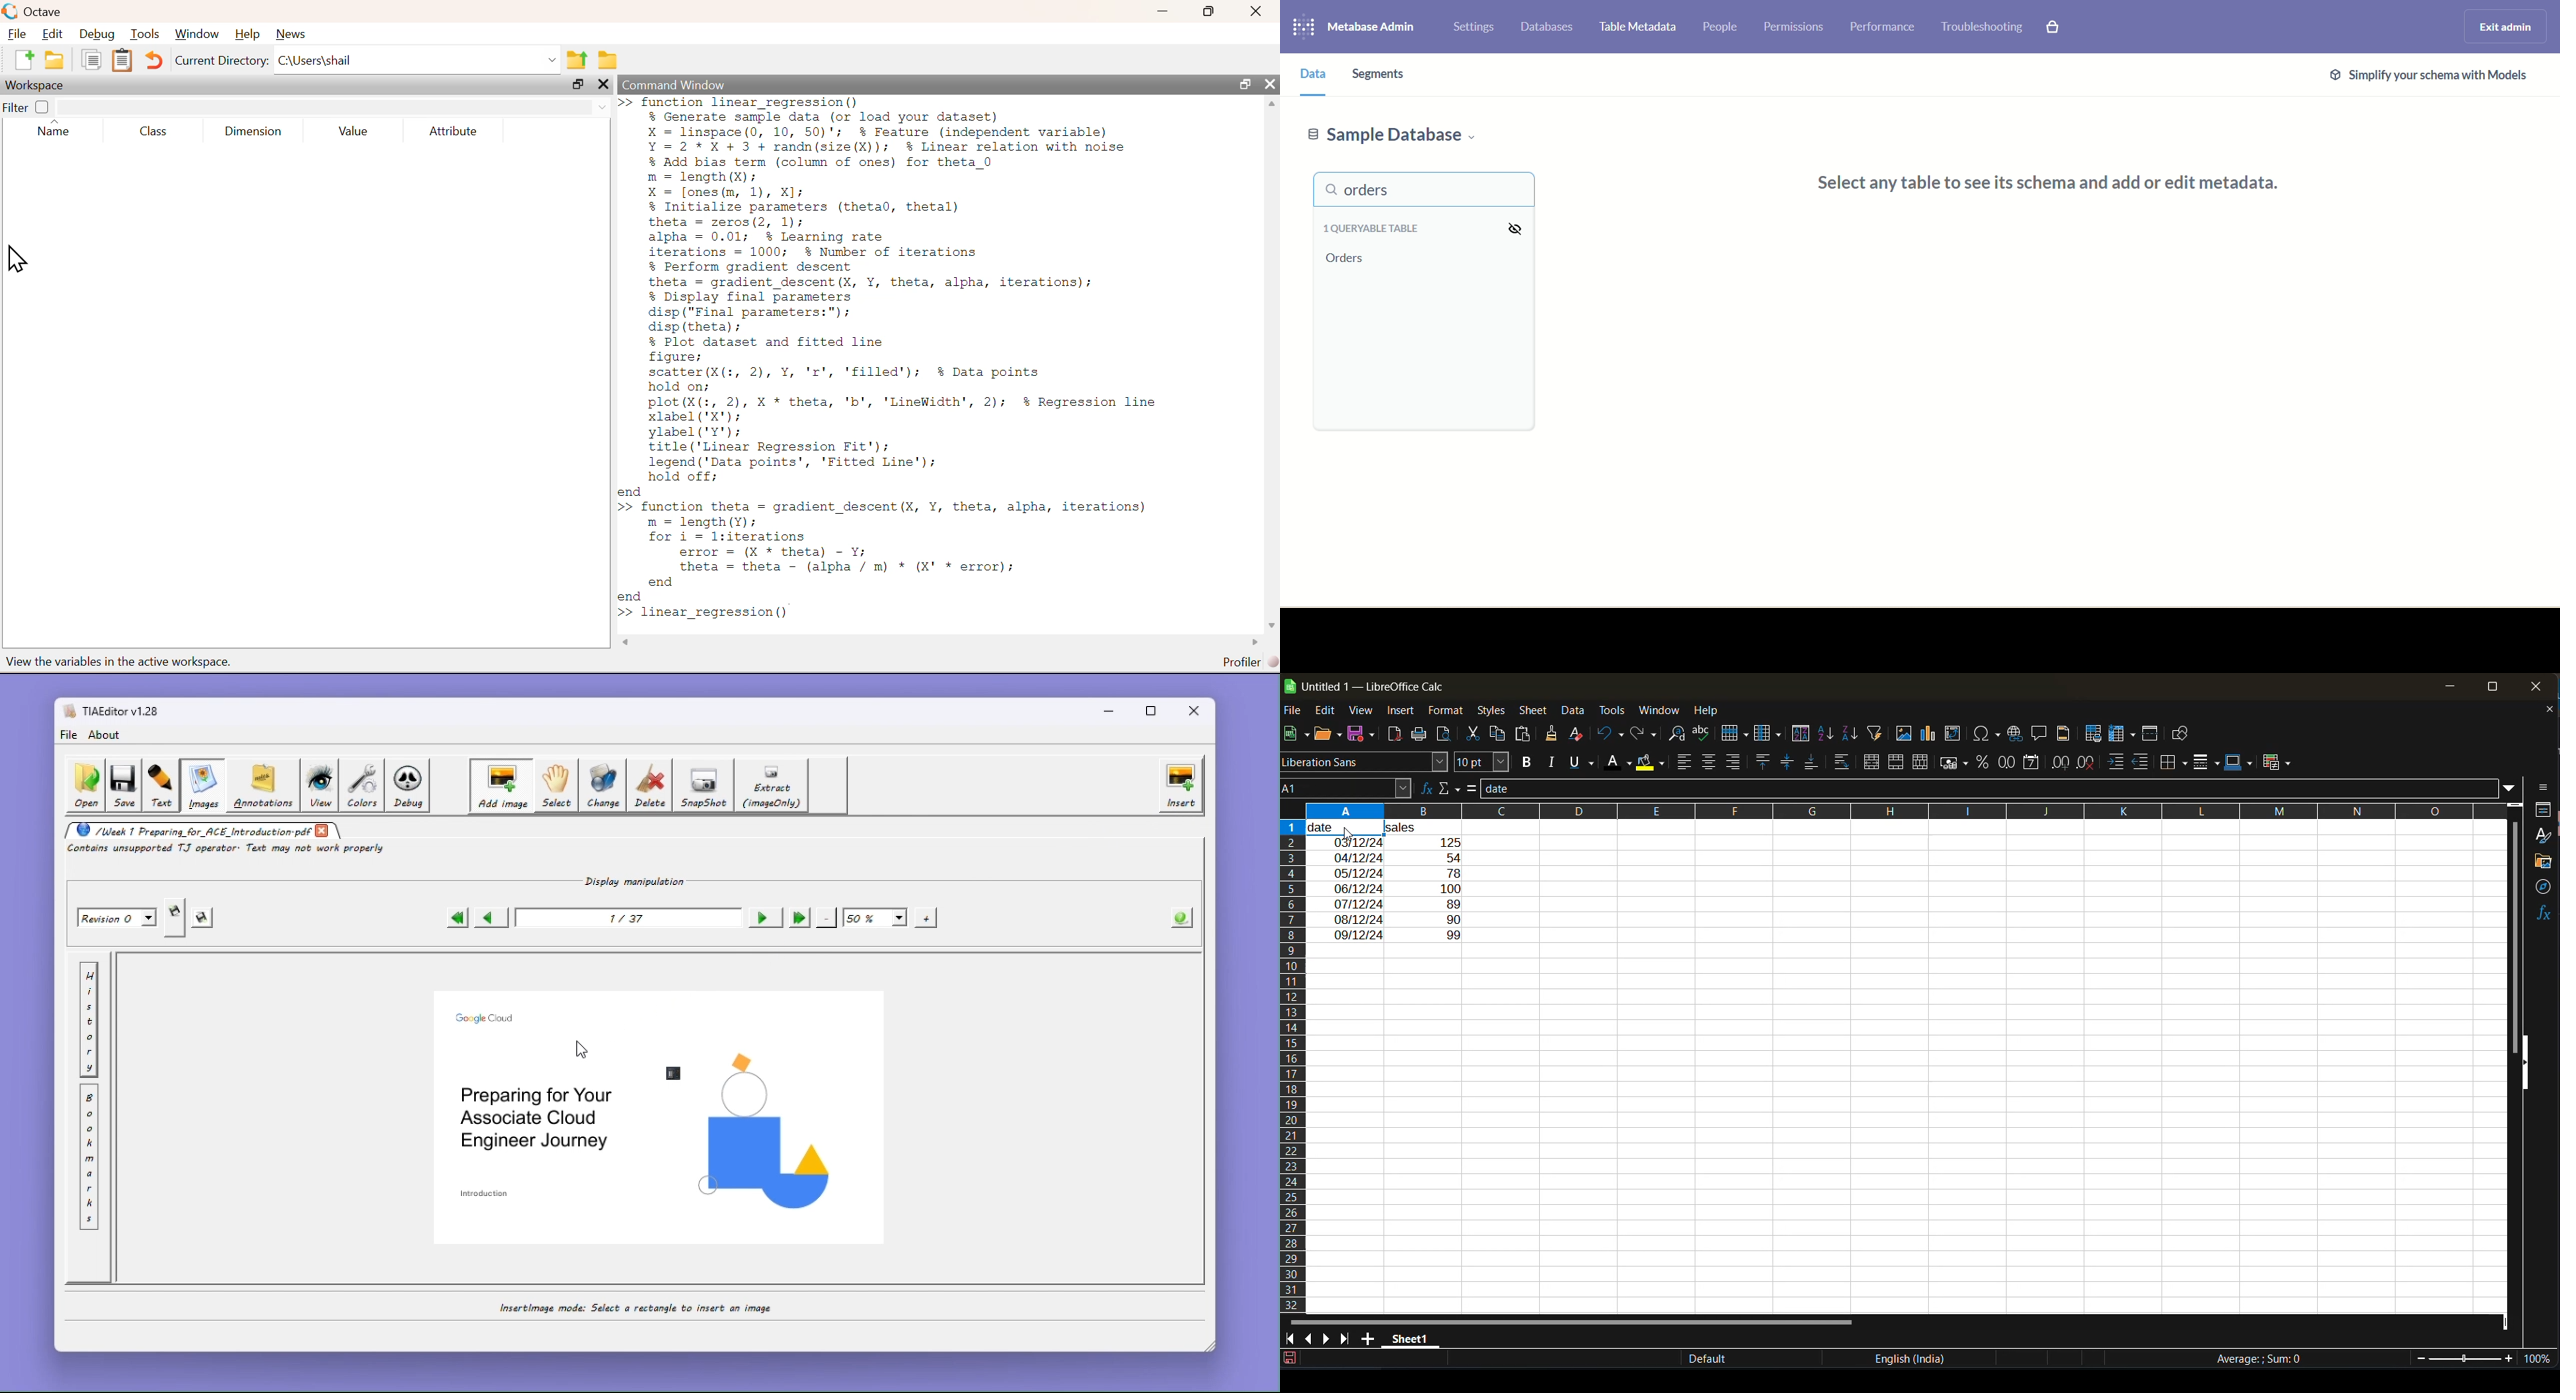 This screenshot has height=1400, width=2576. I want to click on input text, so click(1403, 890).